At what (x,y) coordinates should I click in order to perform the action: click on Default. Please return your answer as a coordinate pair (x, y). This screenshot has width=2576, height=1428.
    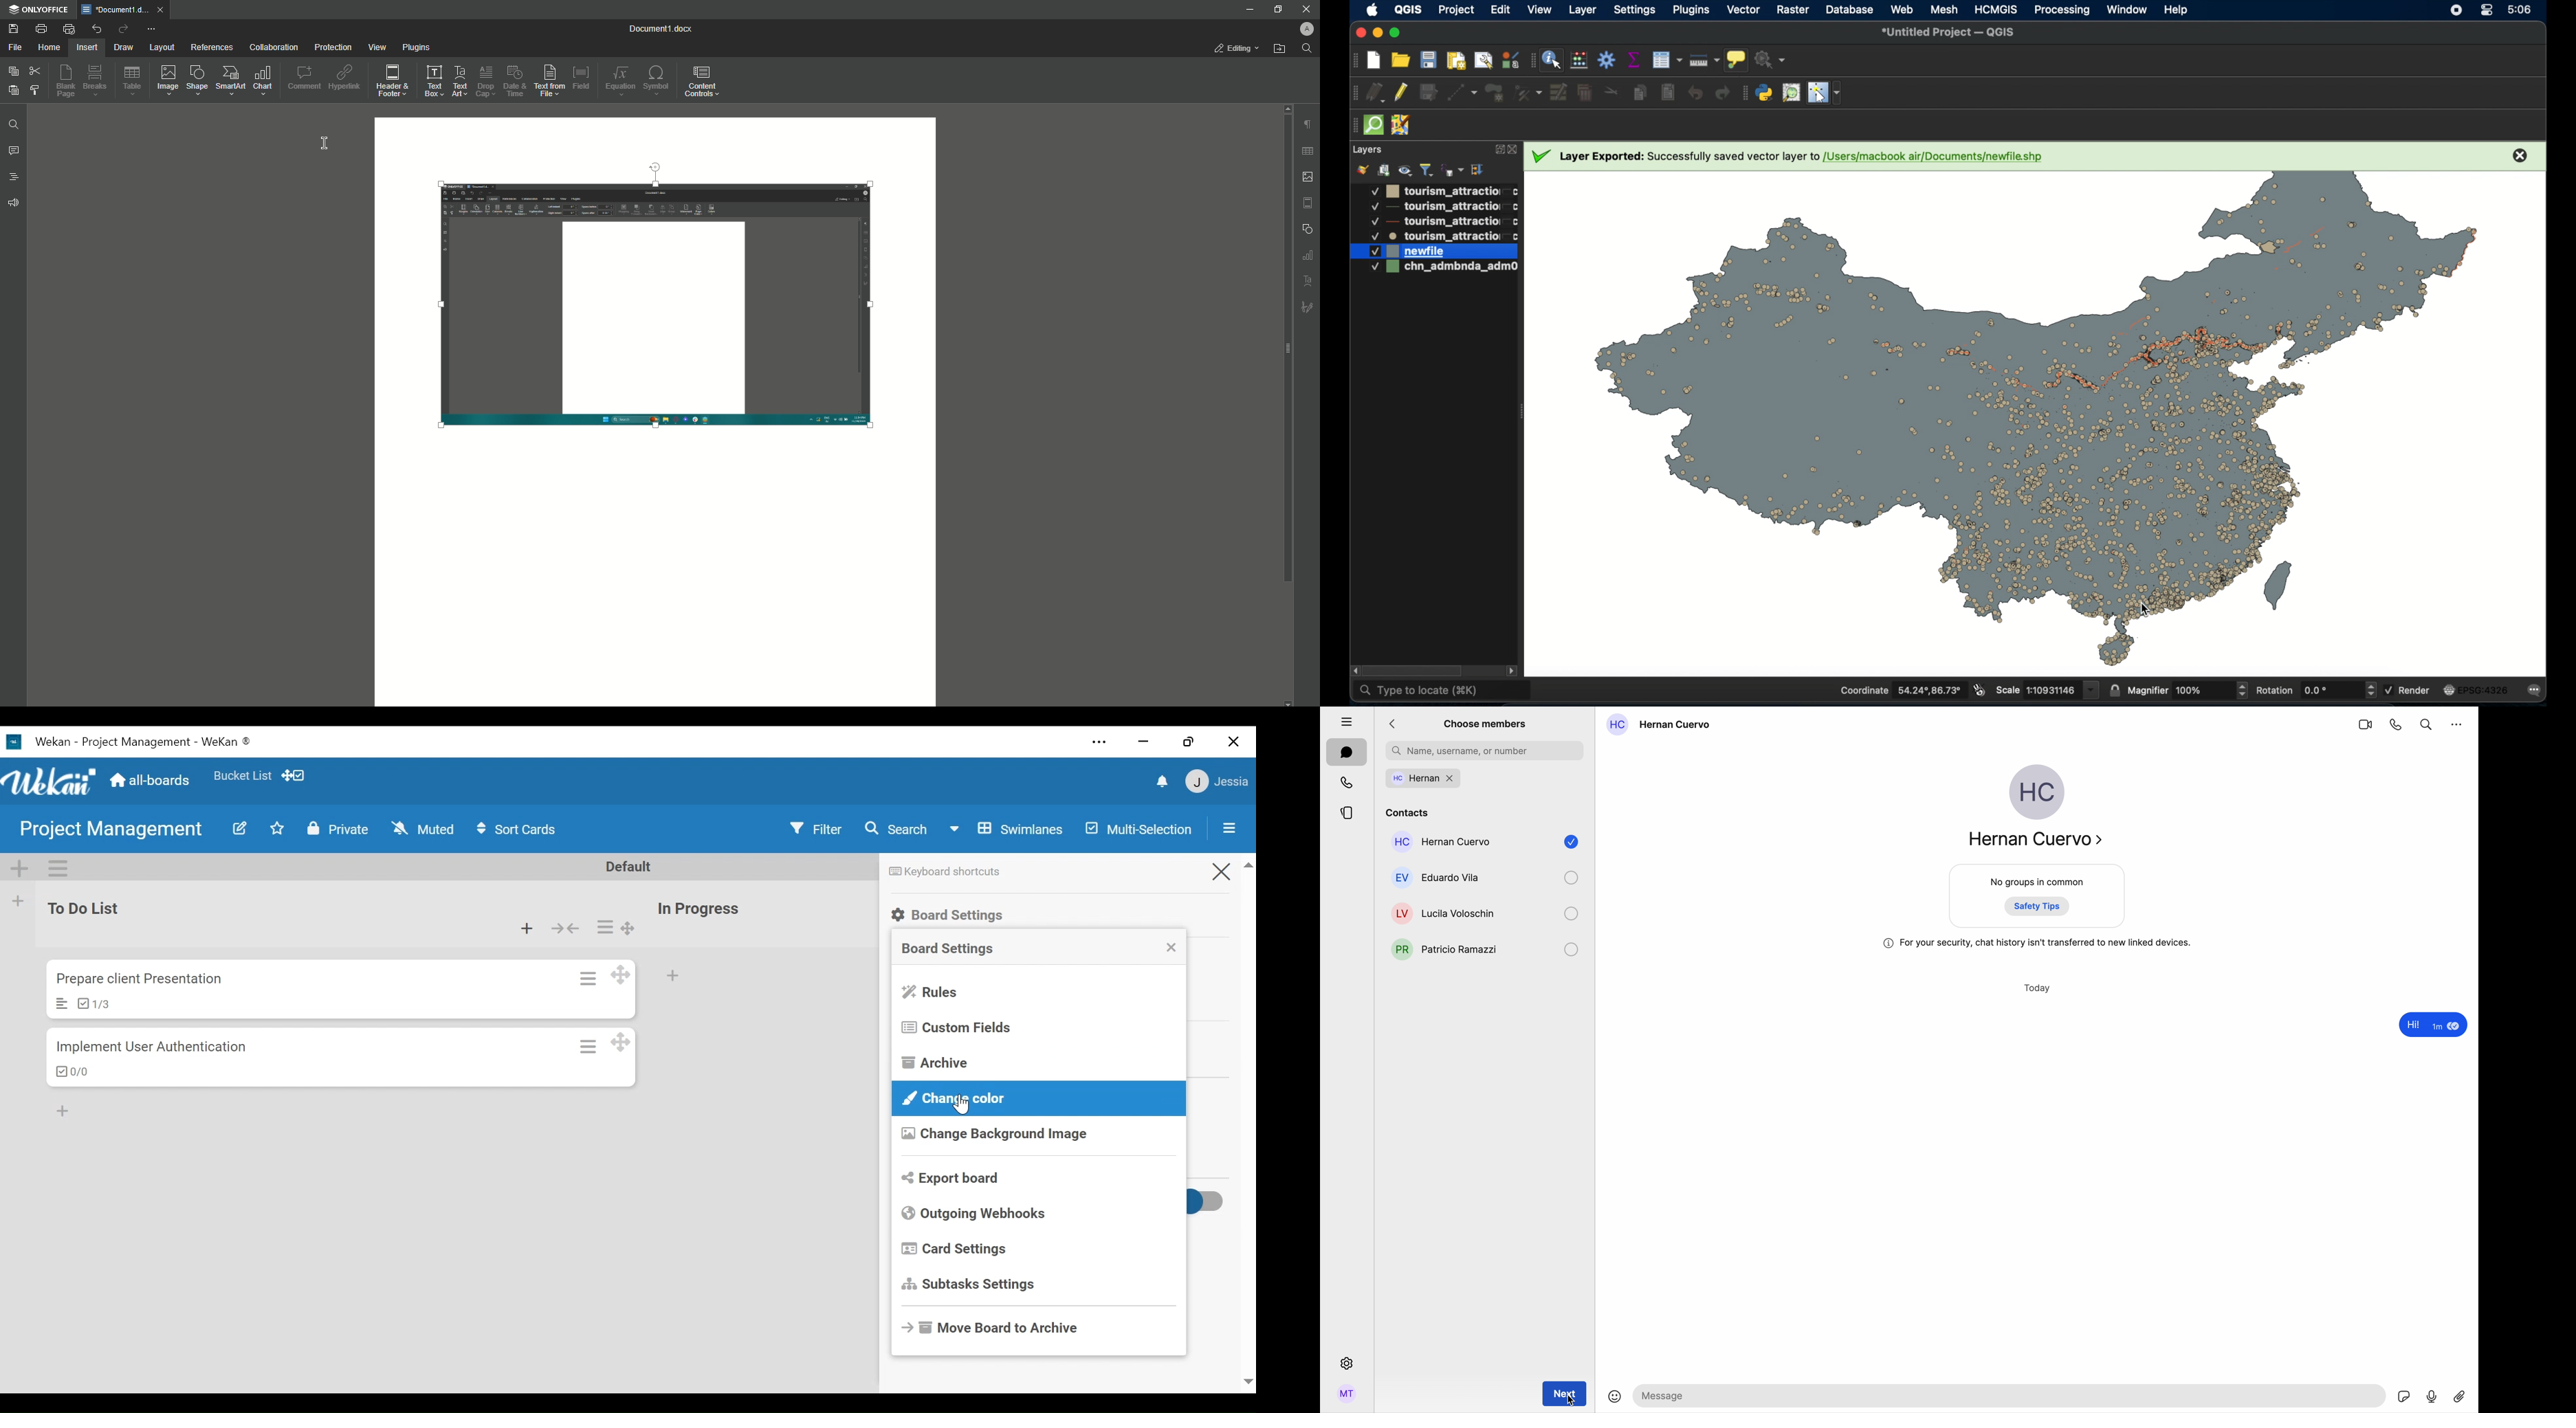
    Looking at the image, I should click on (630, 868).